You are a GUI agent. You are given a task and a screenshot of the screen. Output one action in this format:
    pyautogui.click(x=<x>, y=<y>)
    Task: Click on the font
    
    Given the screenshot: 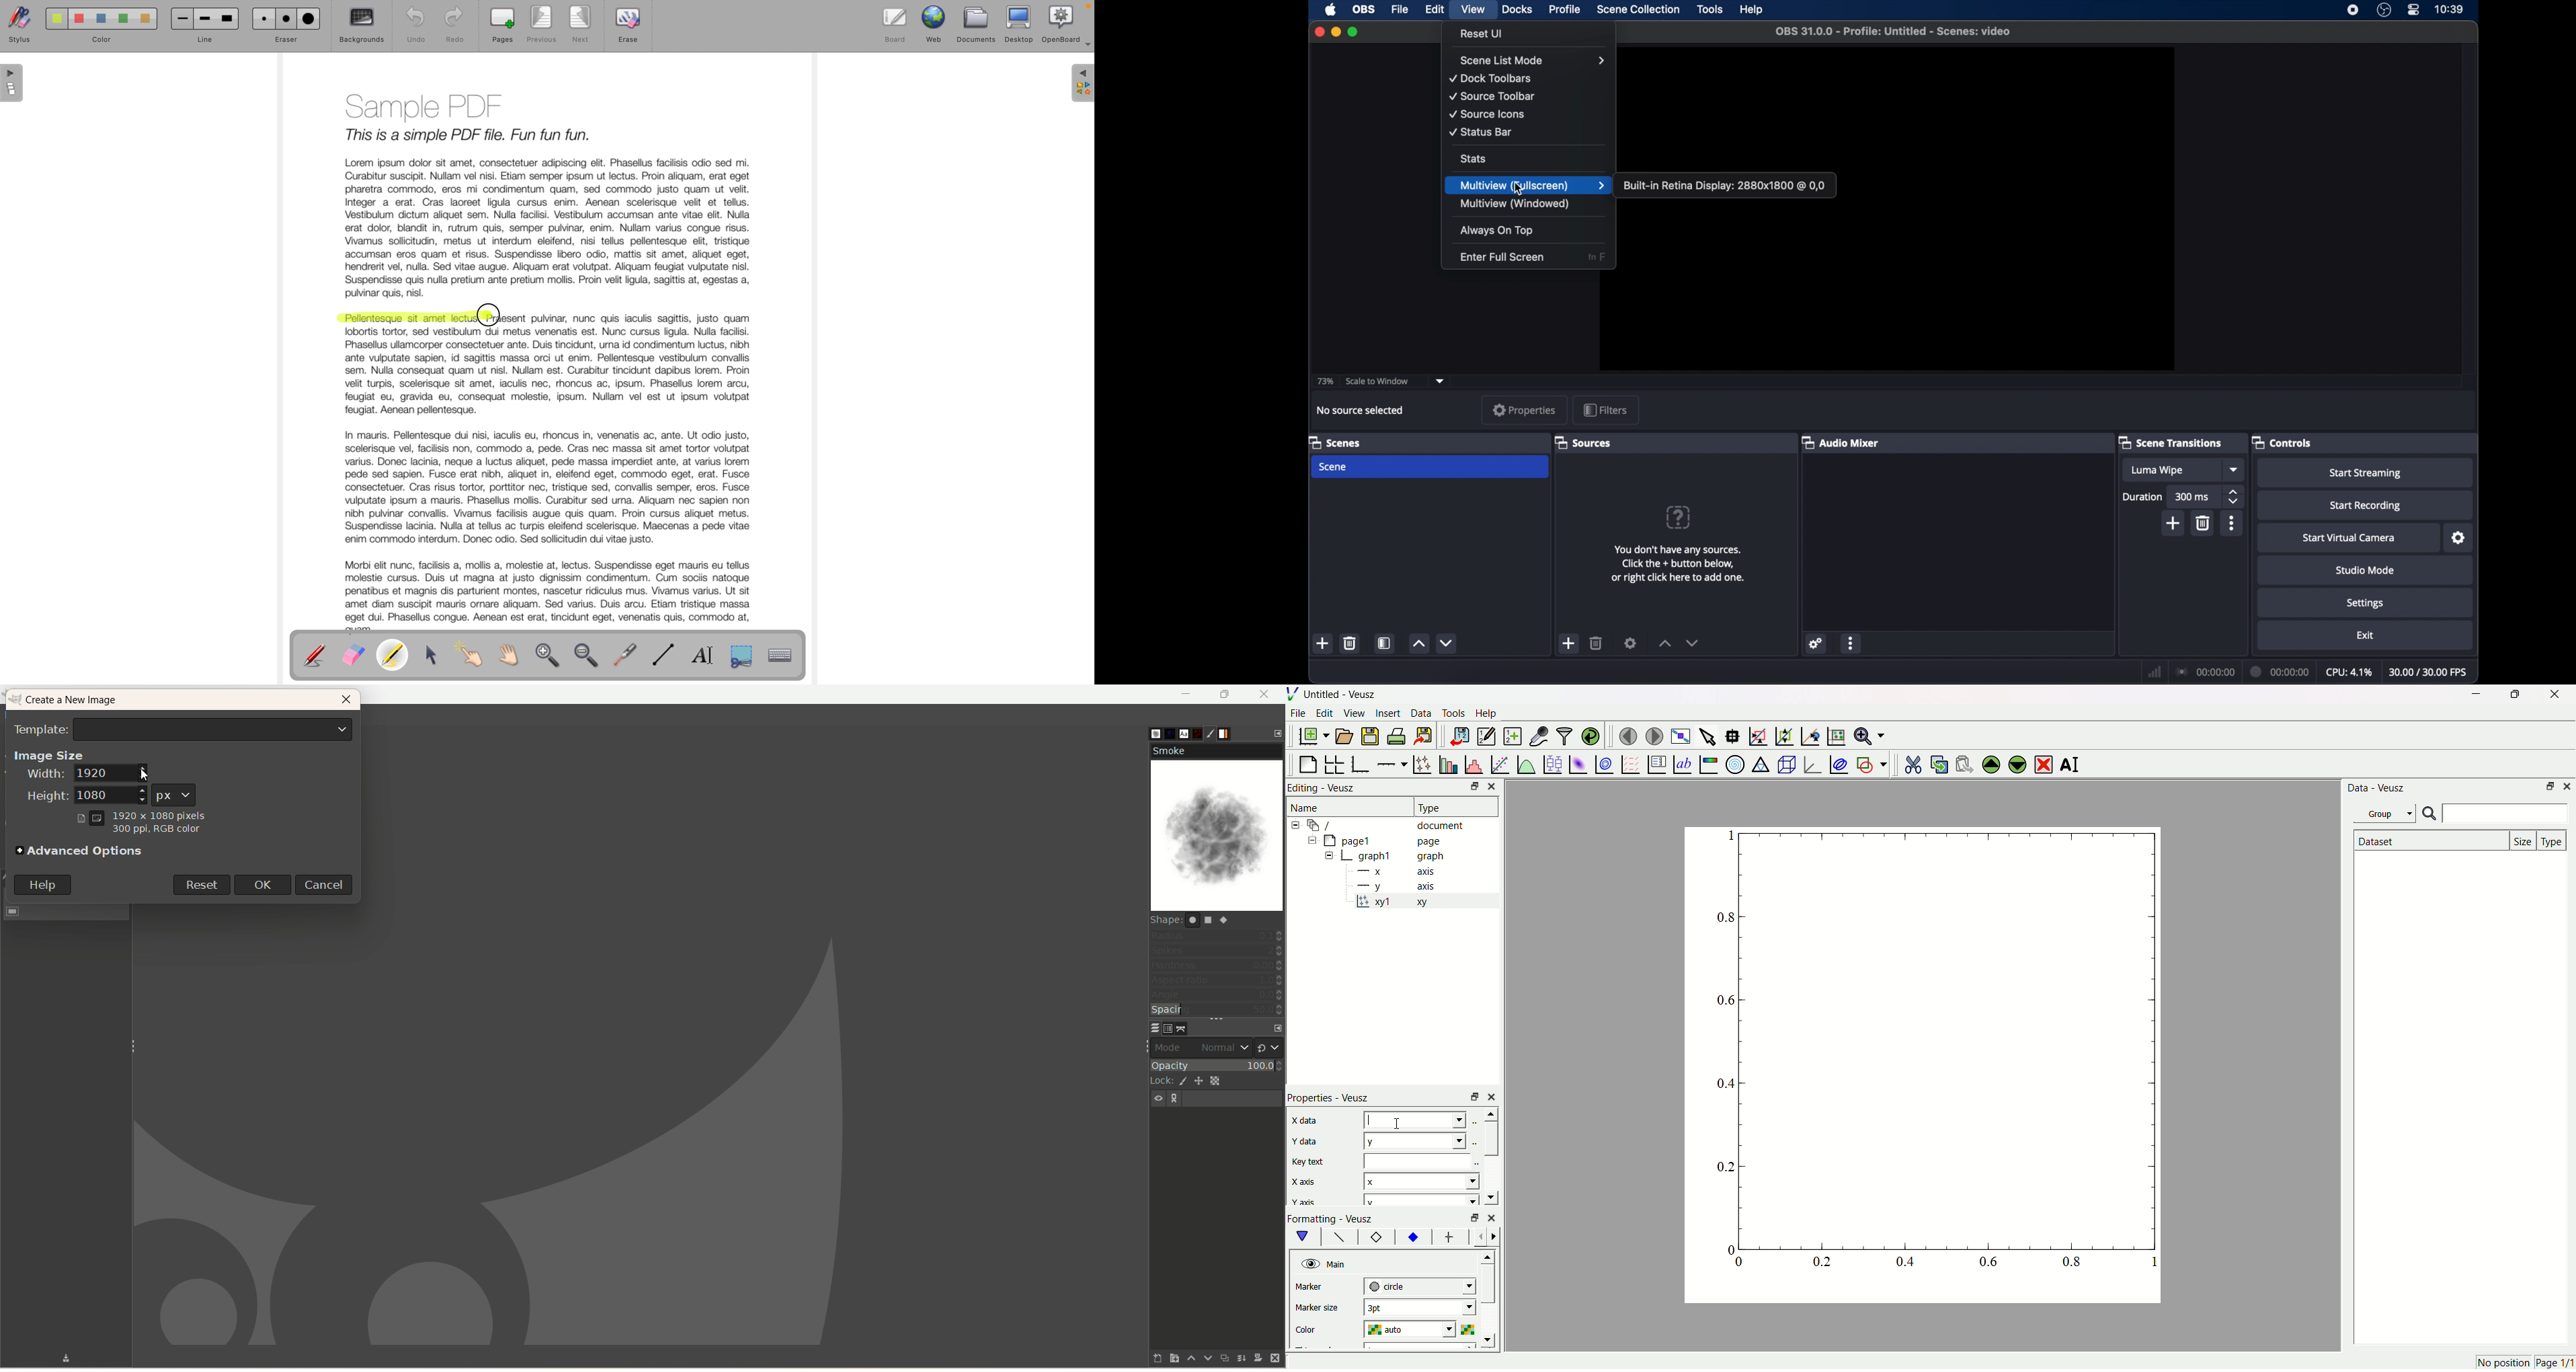 What is the action you would take?
    pyautogui.click(x=1181, y=733)
    